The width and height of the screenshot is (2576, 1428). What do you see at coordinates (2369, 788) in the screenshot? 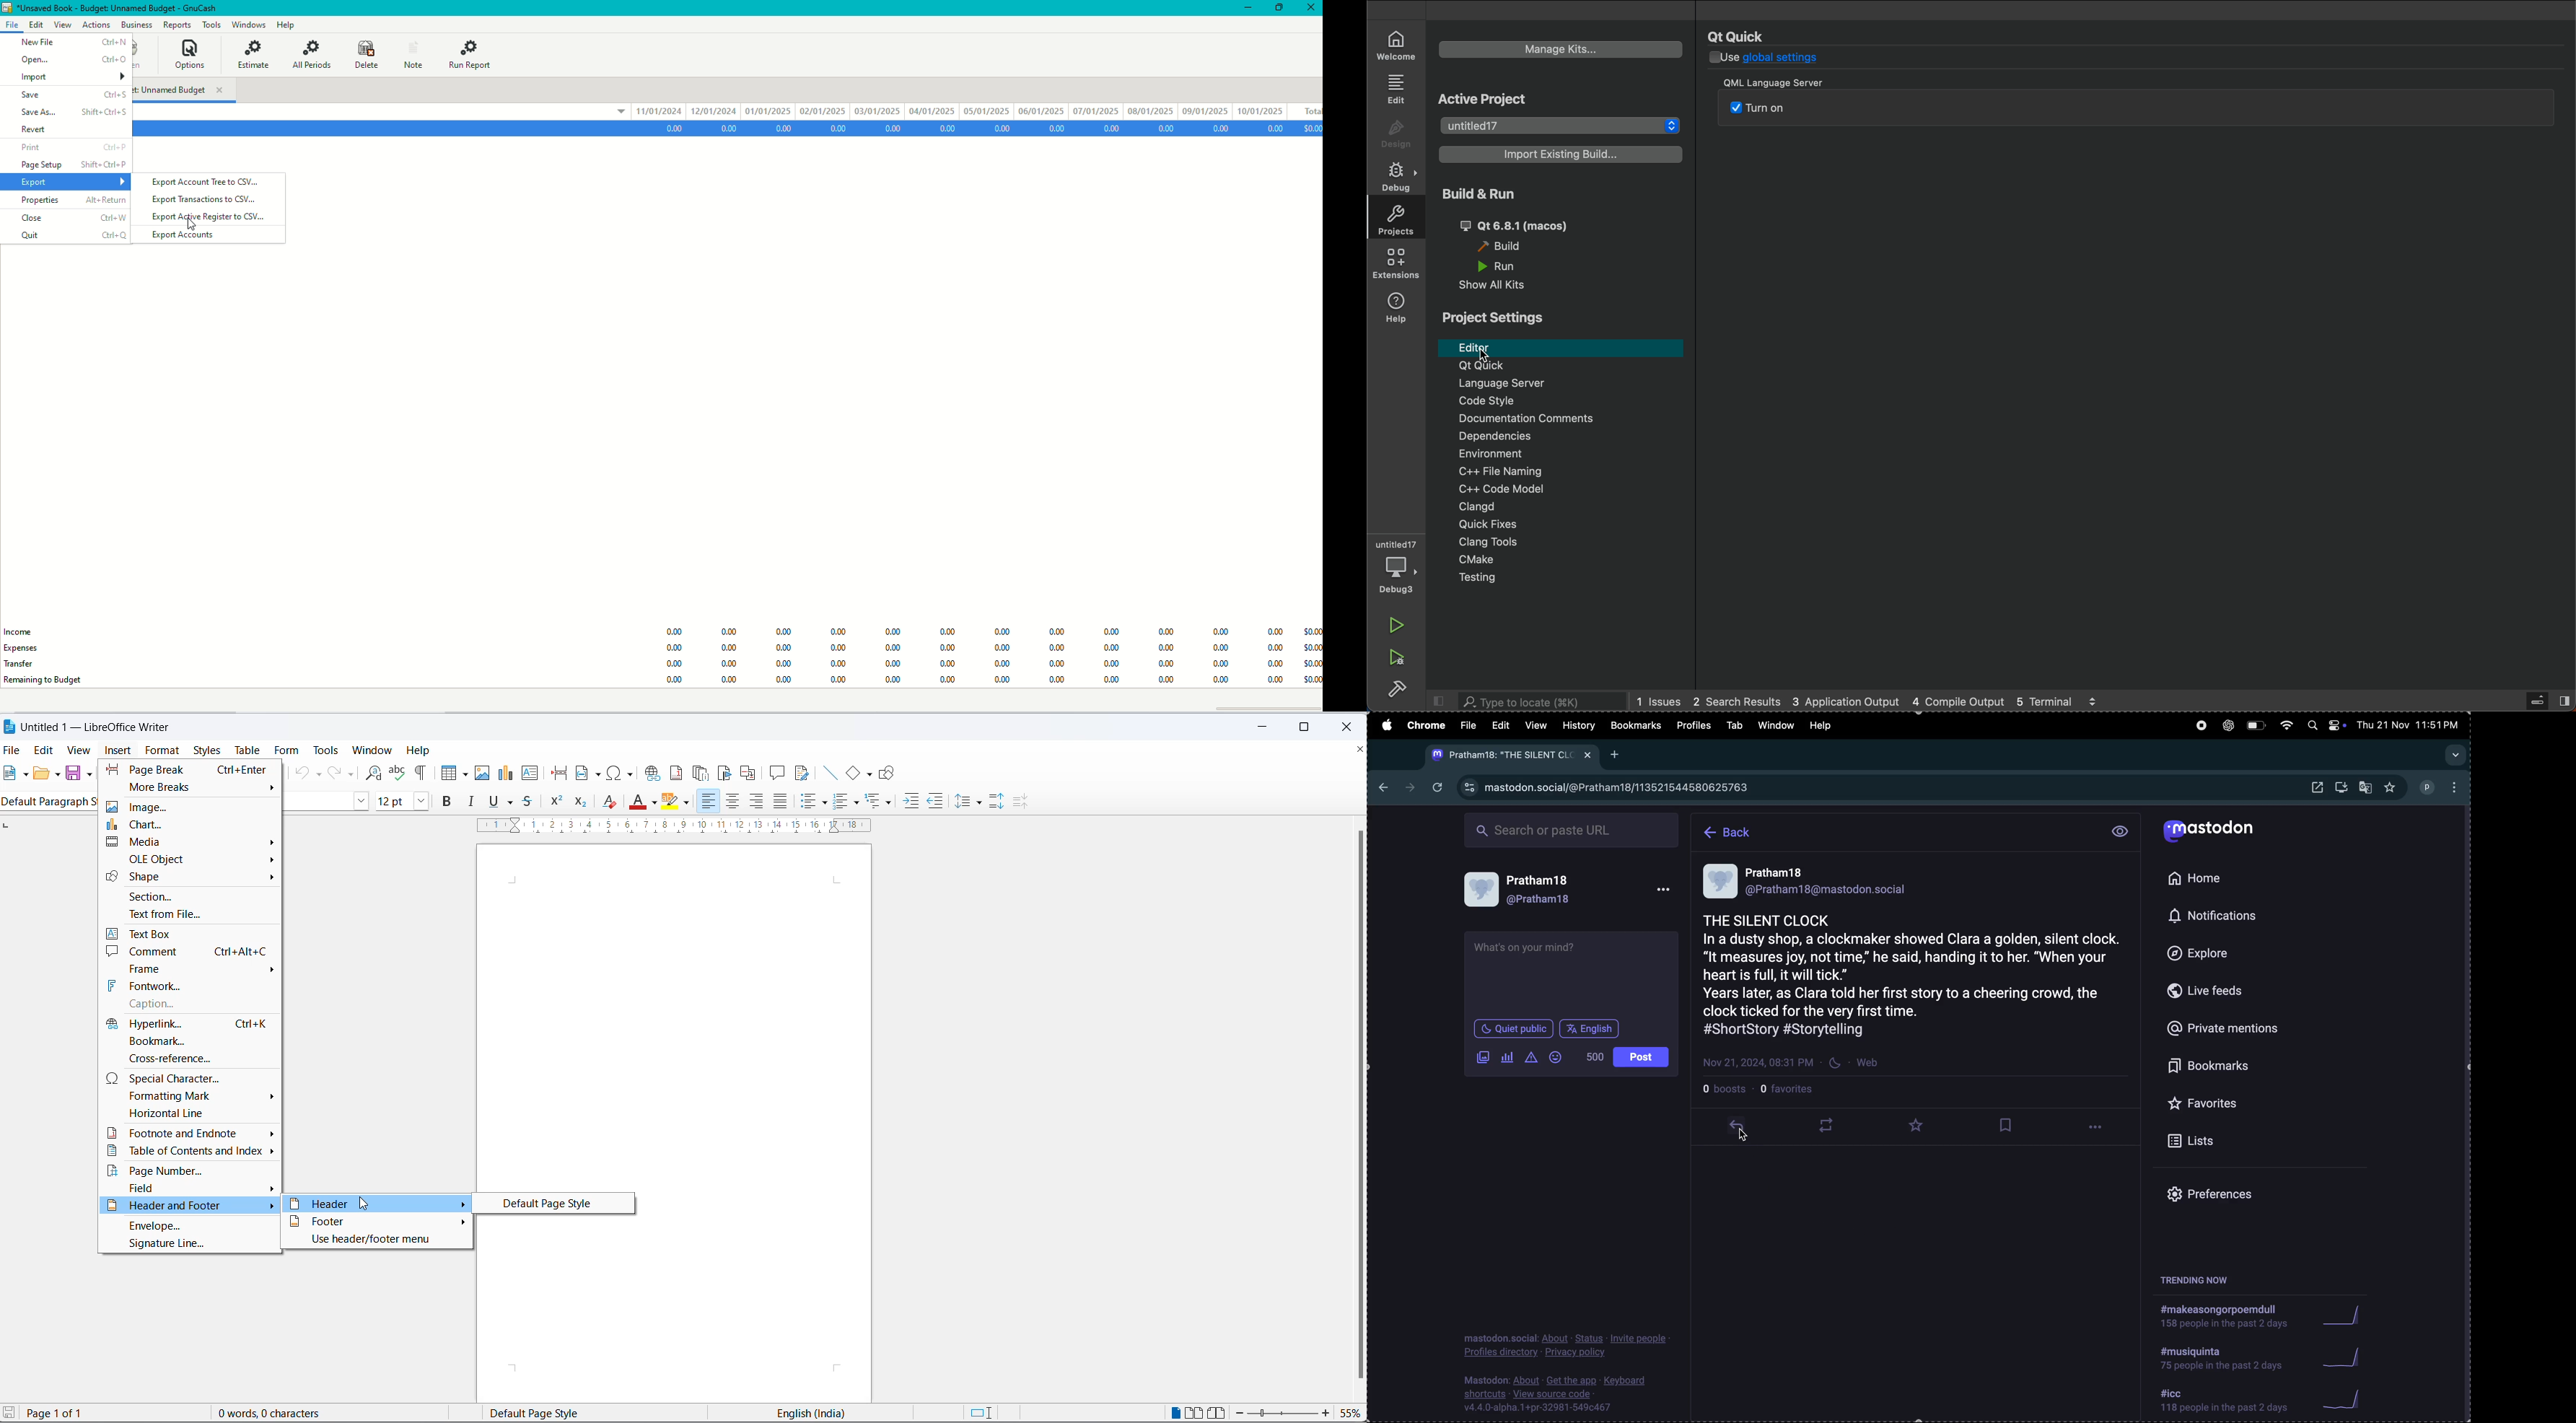
I see `translate` at bounding box center [2369, 788].